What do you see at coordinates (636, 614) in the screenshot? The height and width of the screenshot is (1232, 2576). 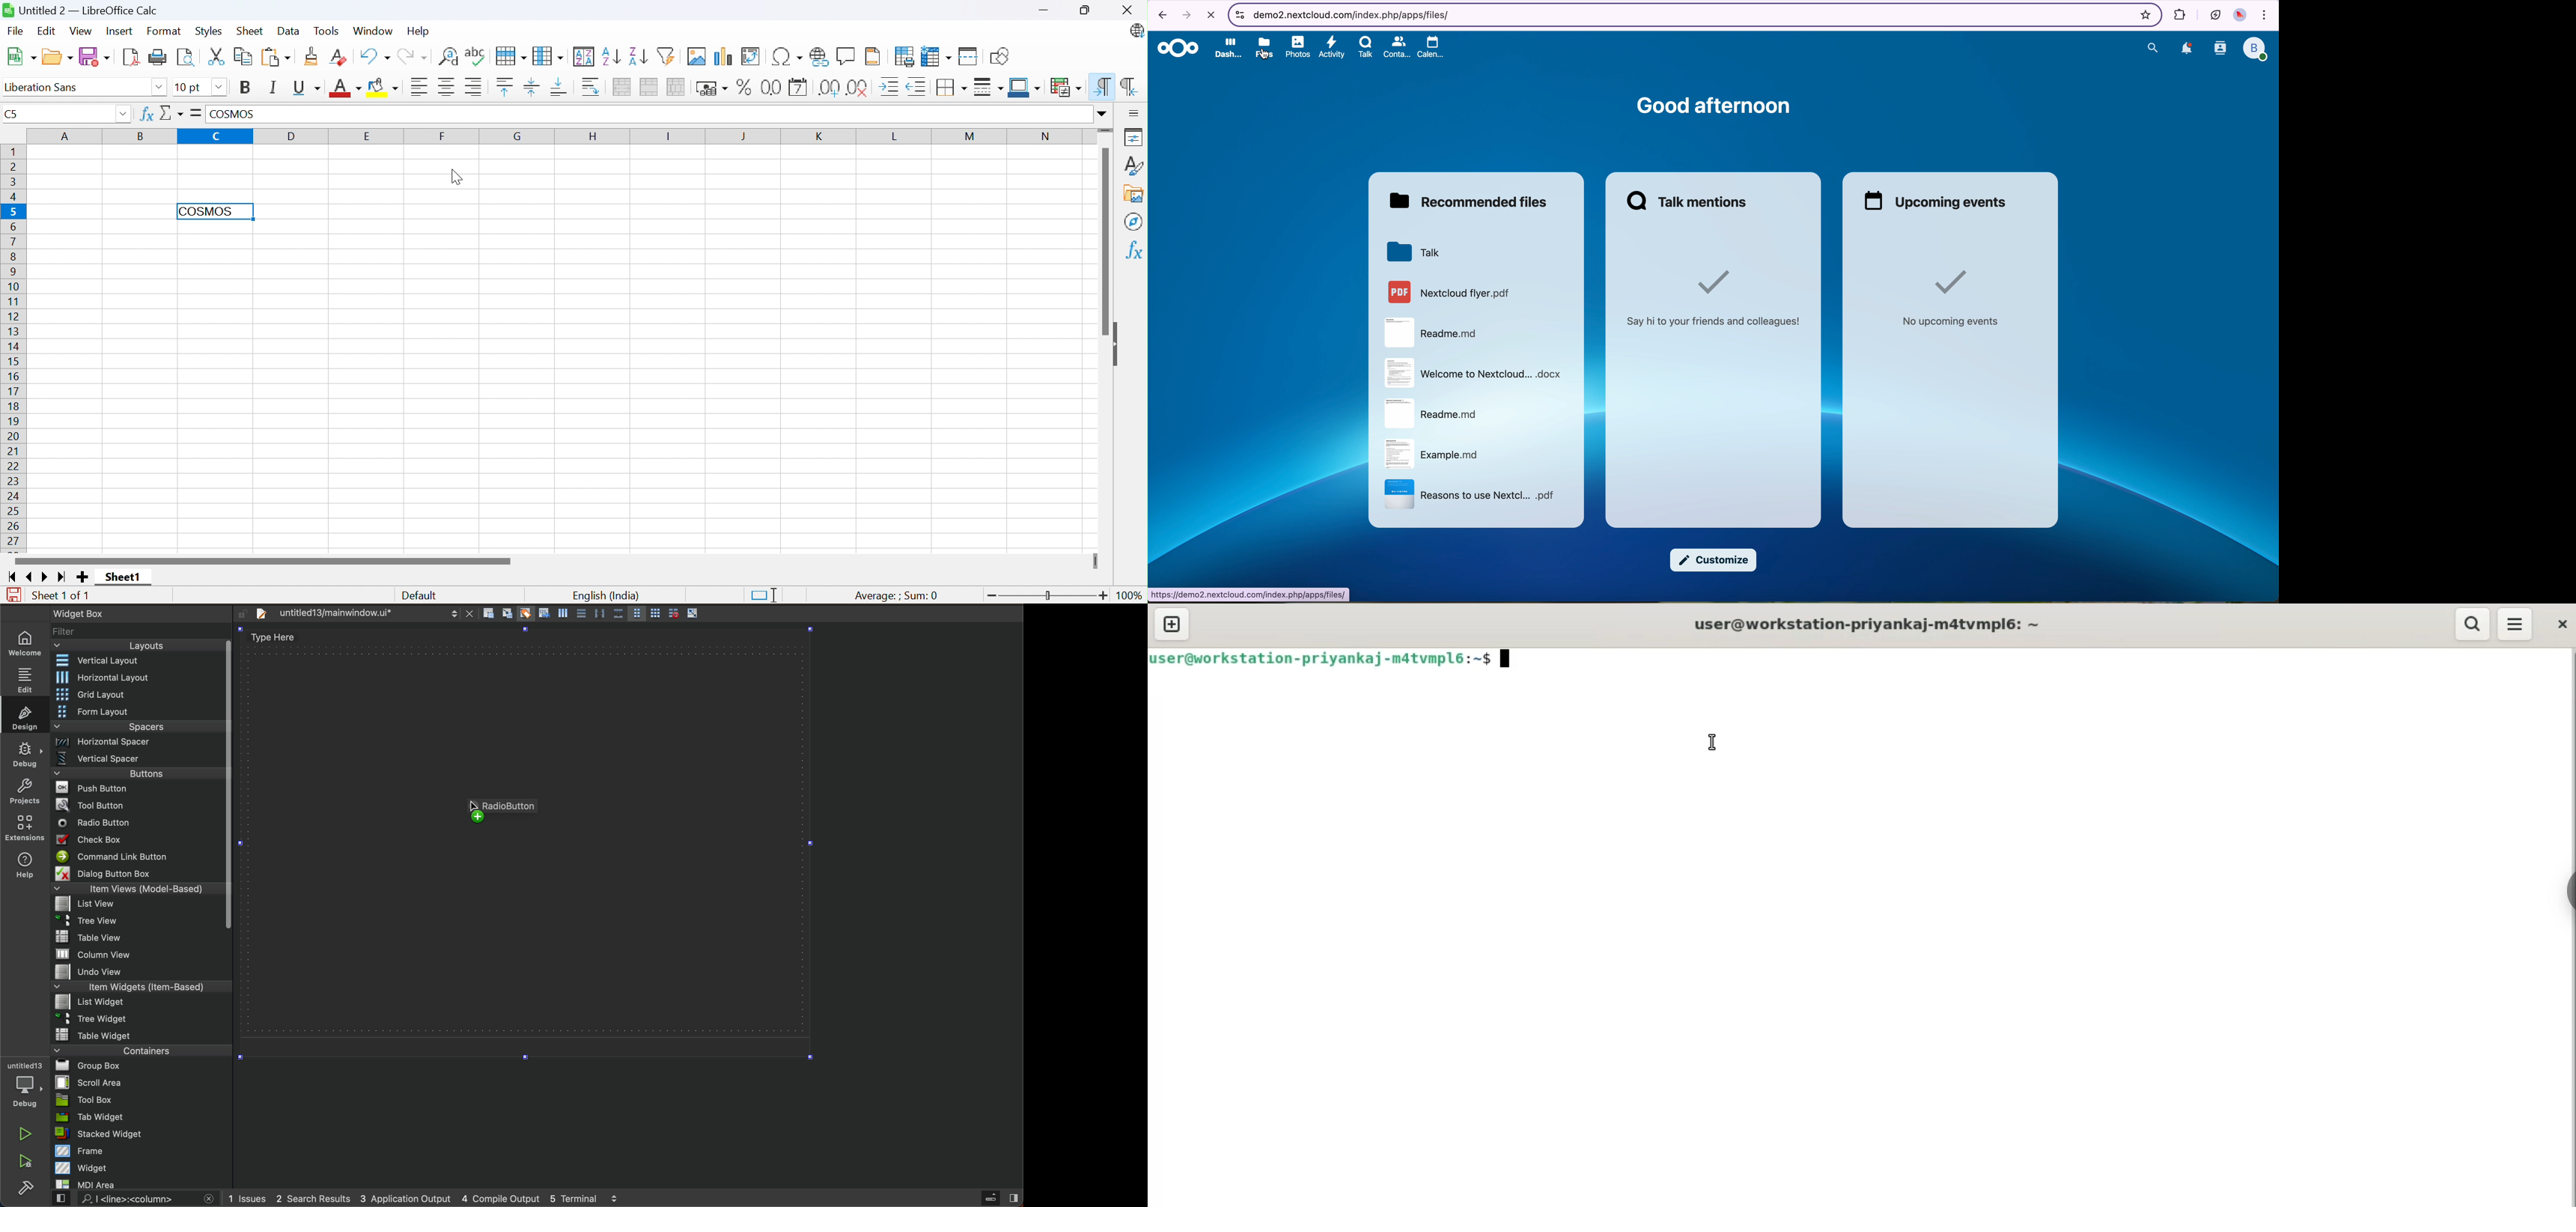 I see `` at bounding box center [636, 614].